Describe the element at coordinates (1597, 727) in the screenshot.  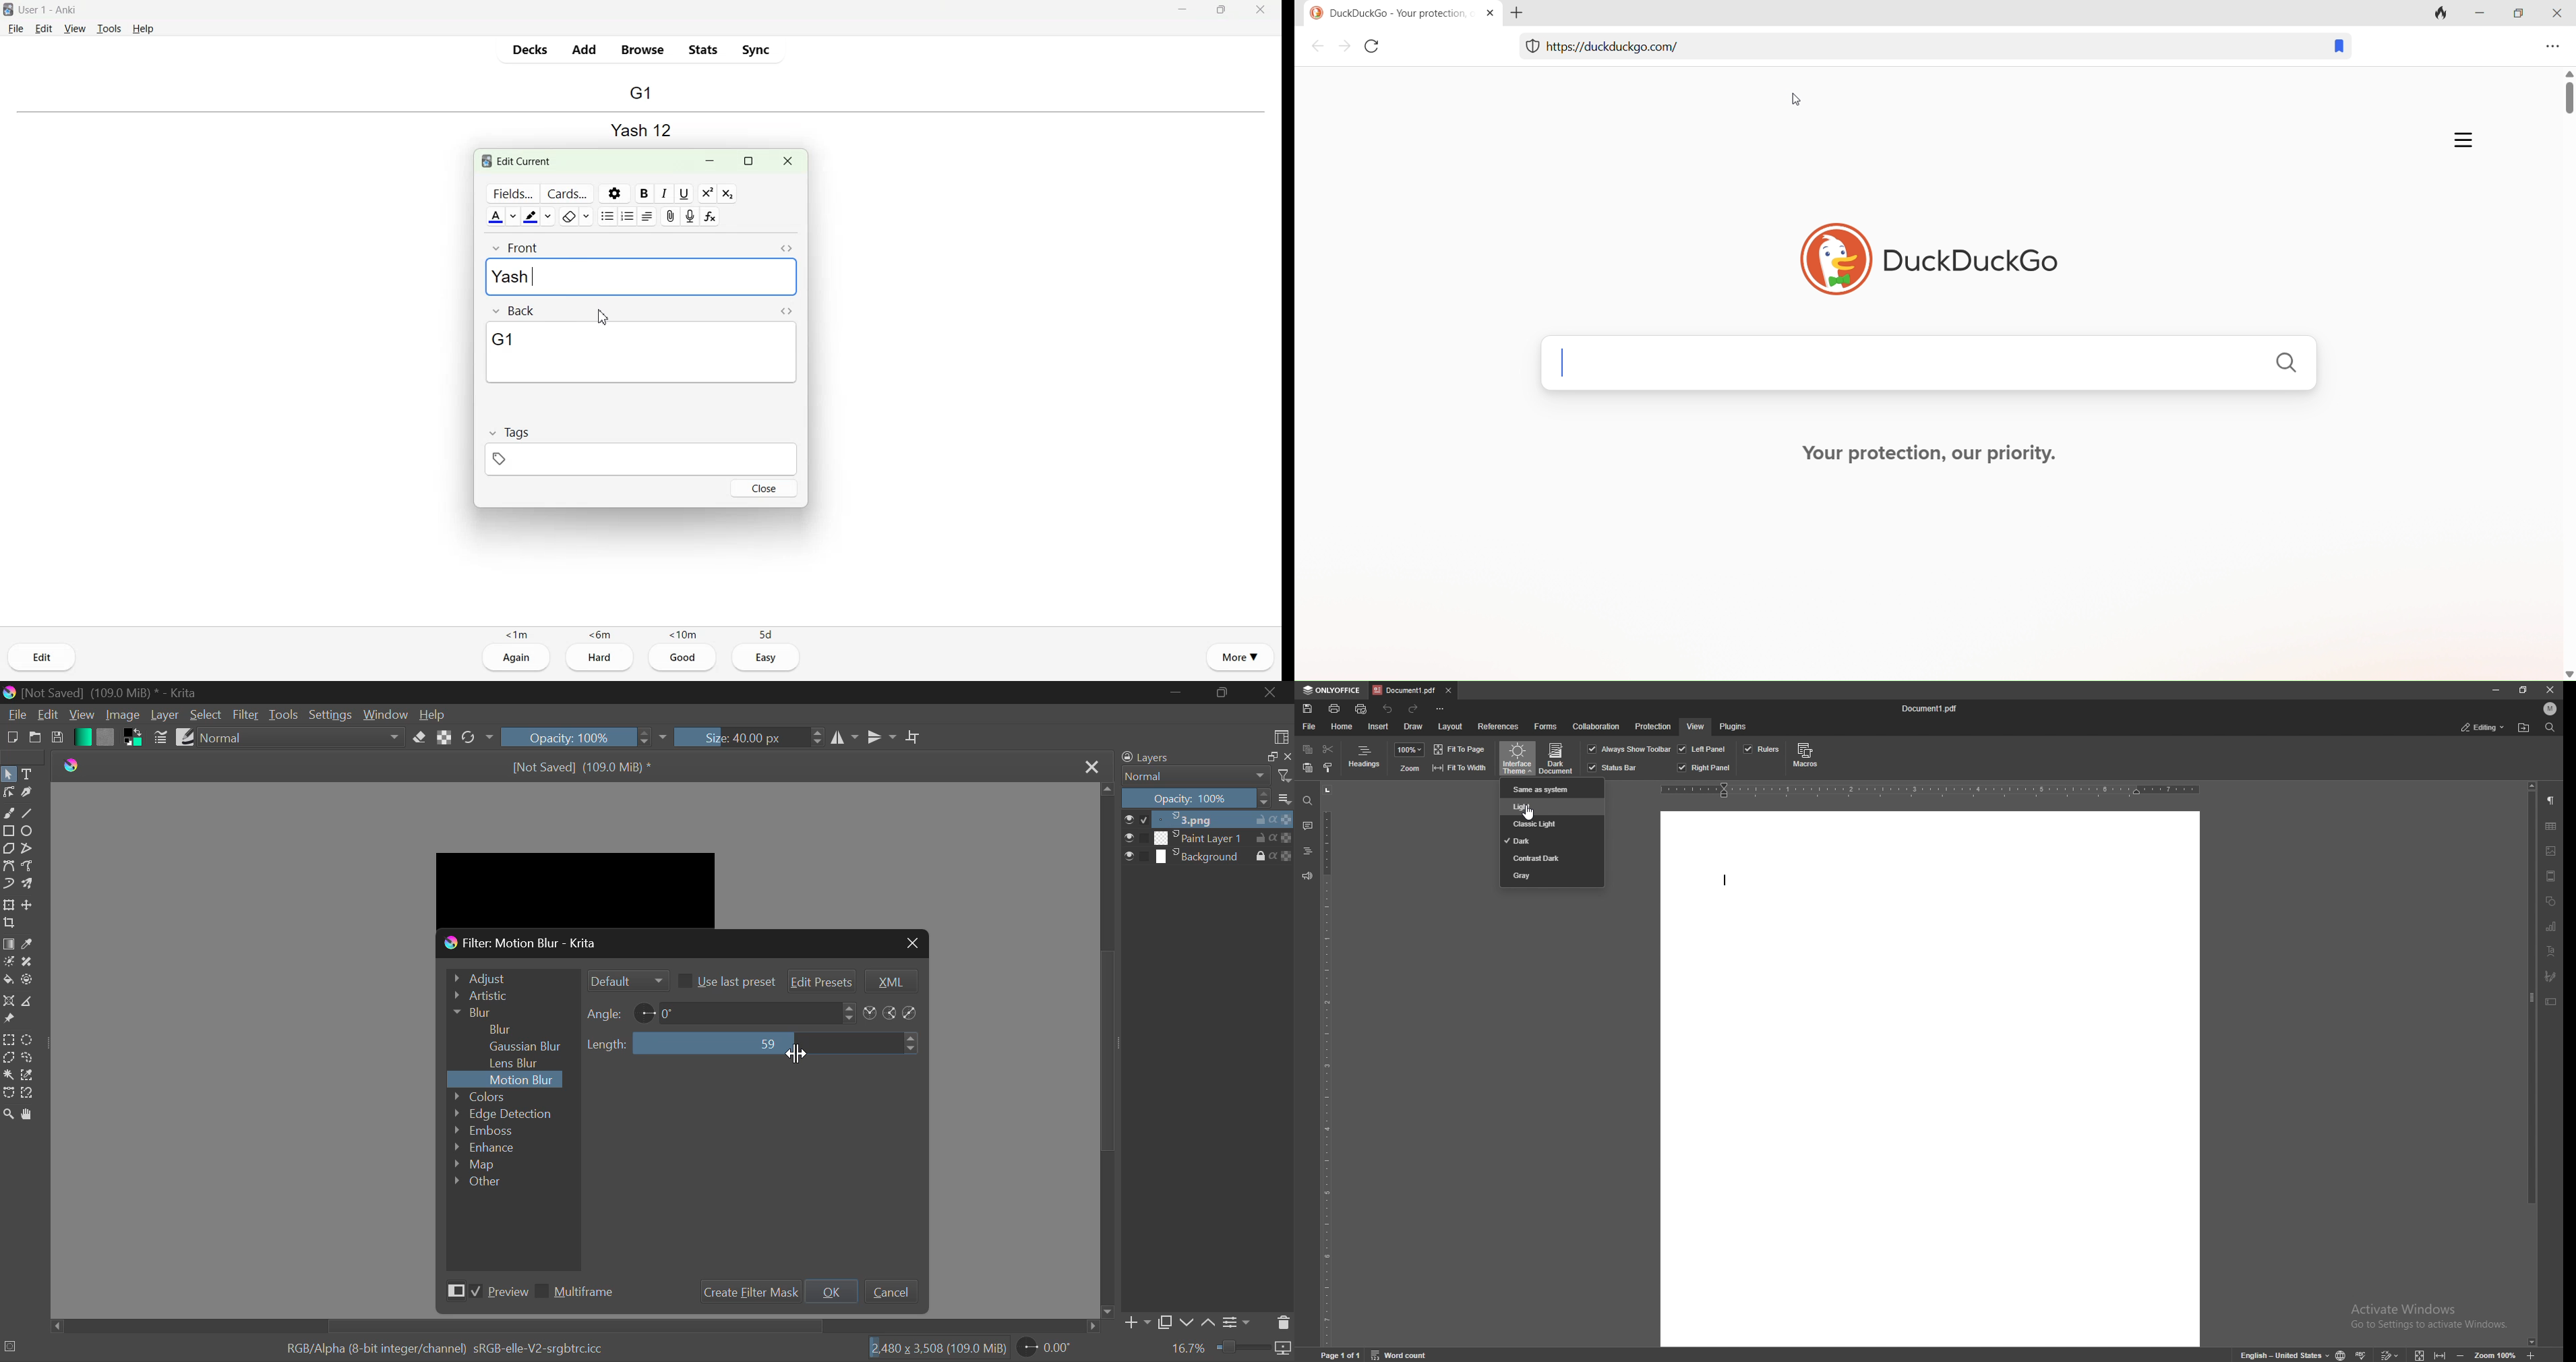
I see `collaboration` at that location.